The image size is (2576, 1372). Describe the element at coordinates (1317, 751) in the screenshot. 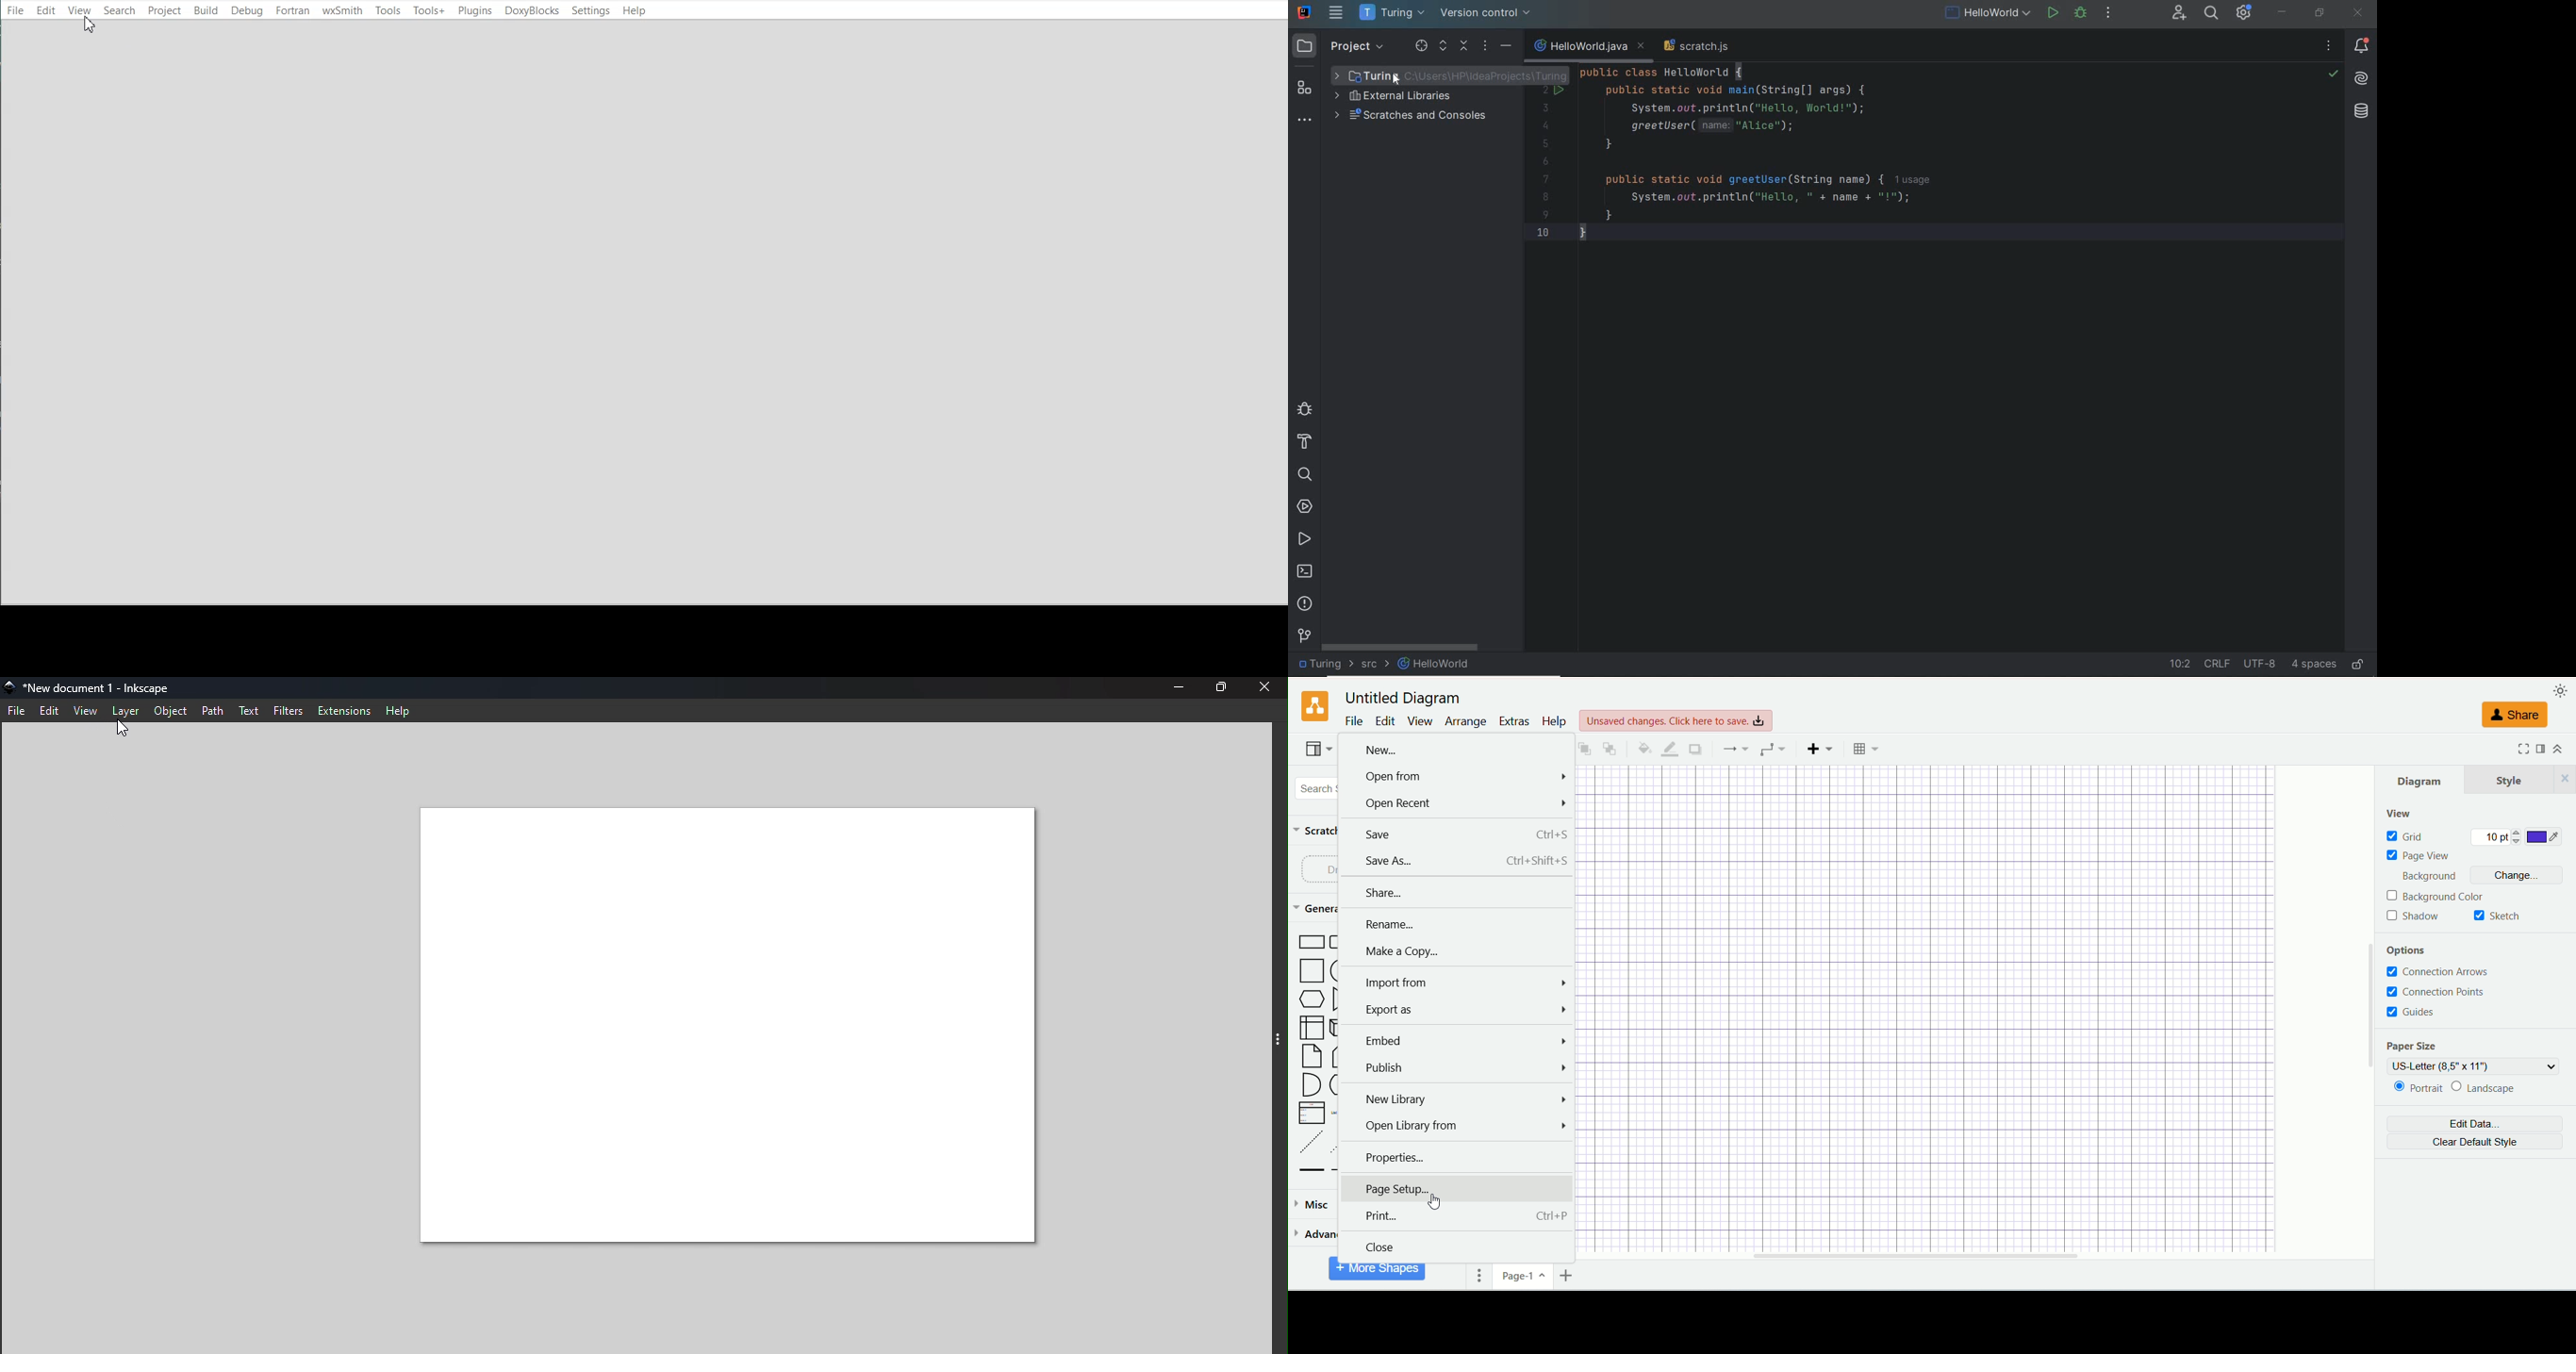

I see `view` at that location.